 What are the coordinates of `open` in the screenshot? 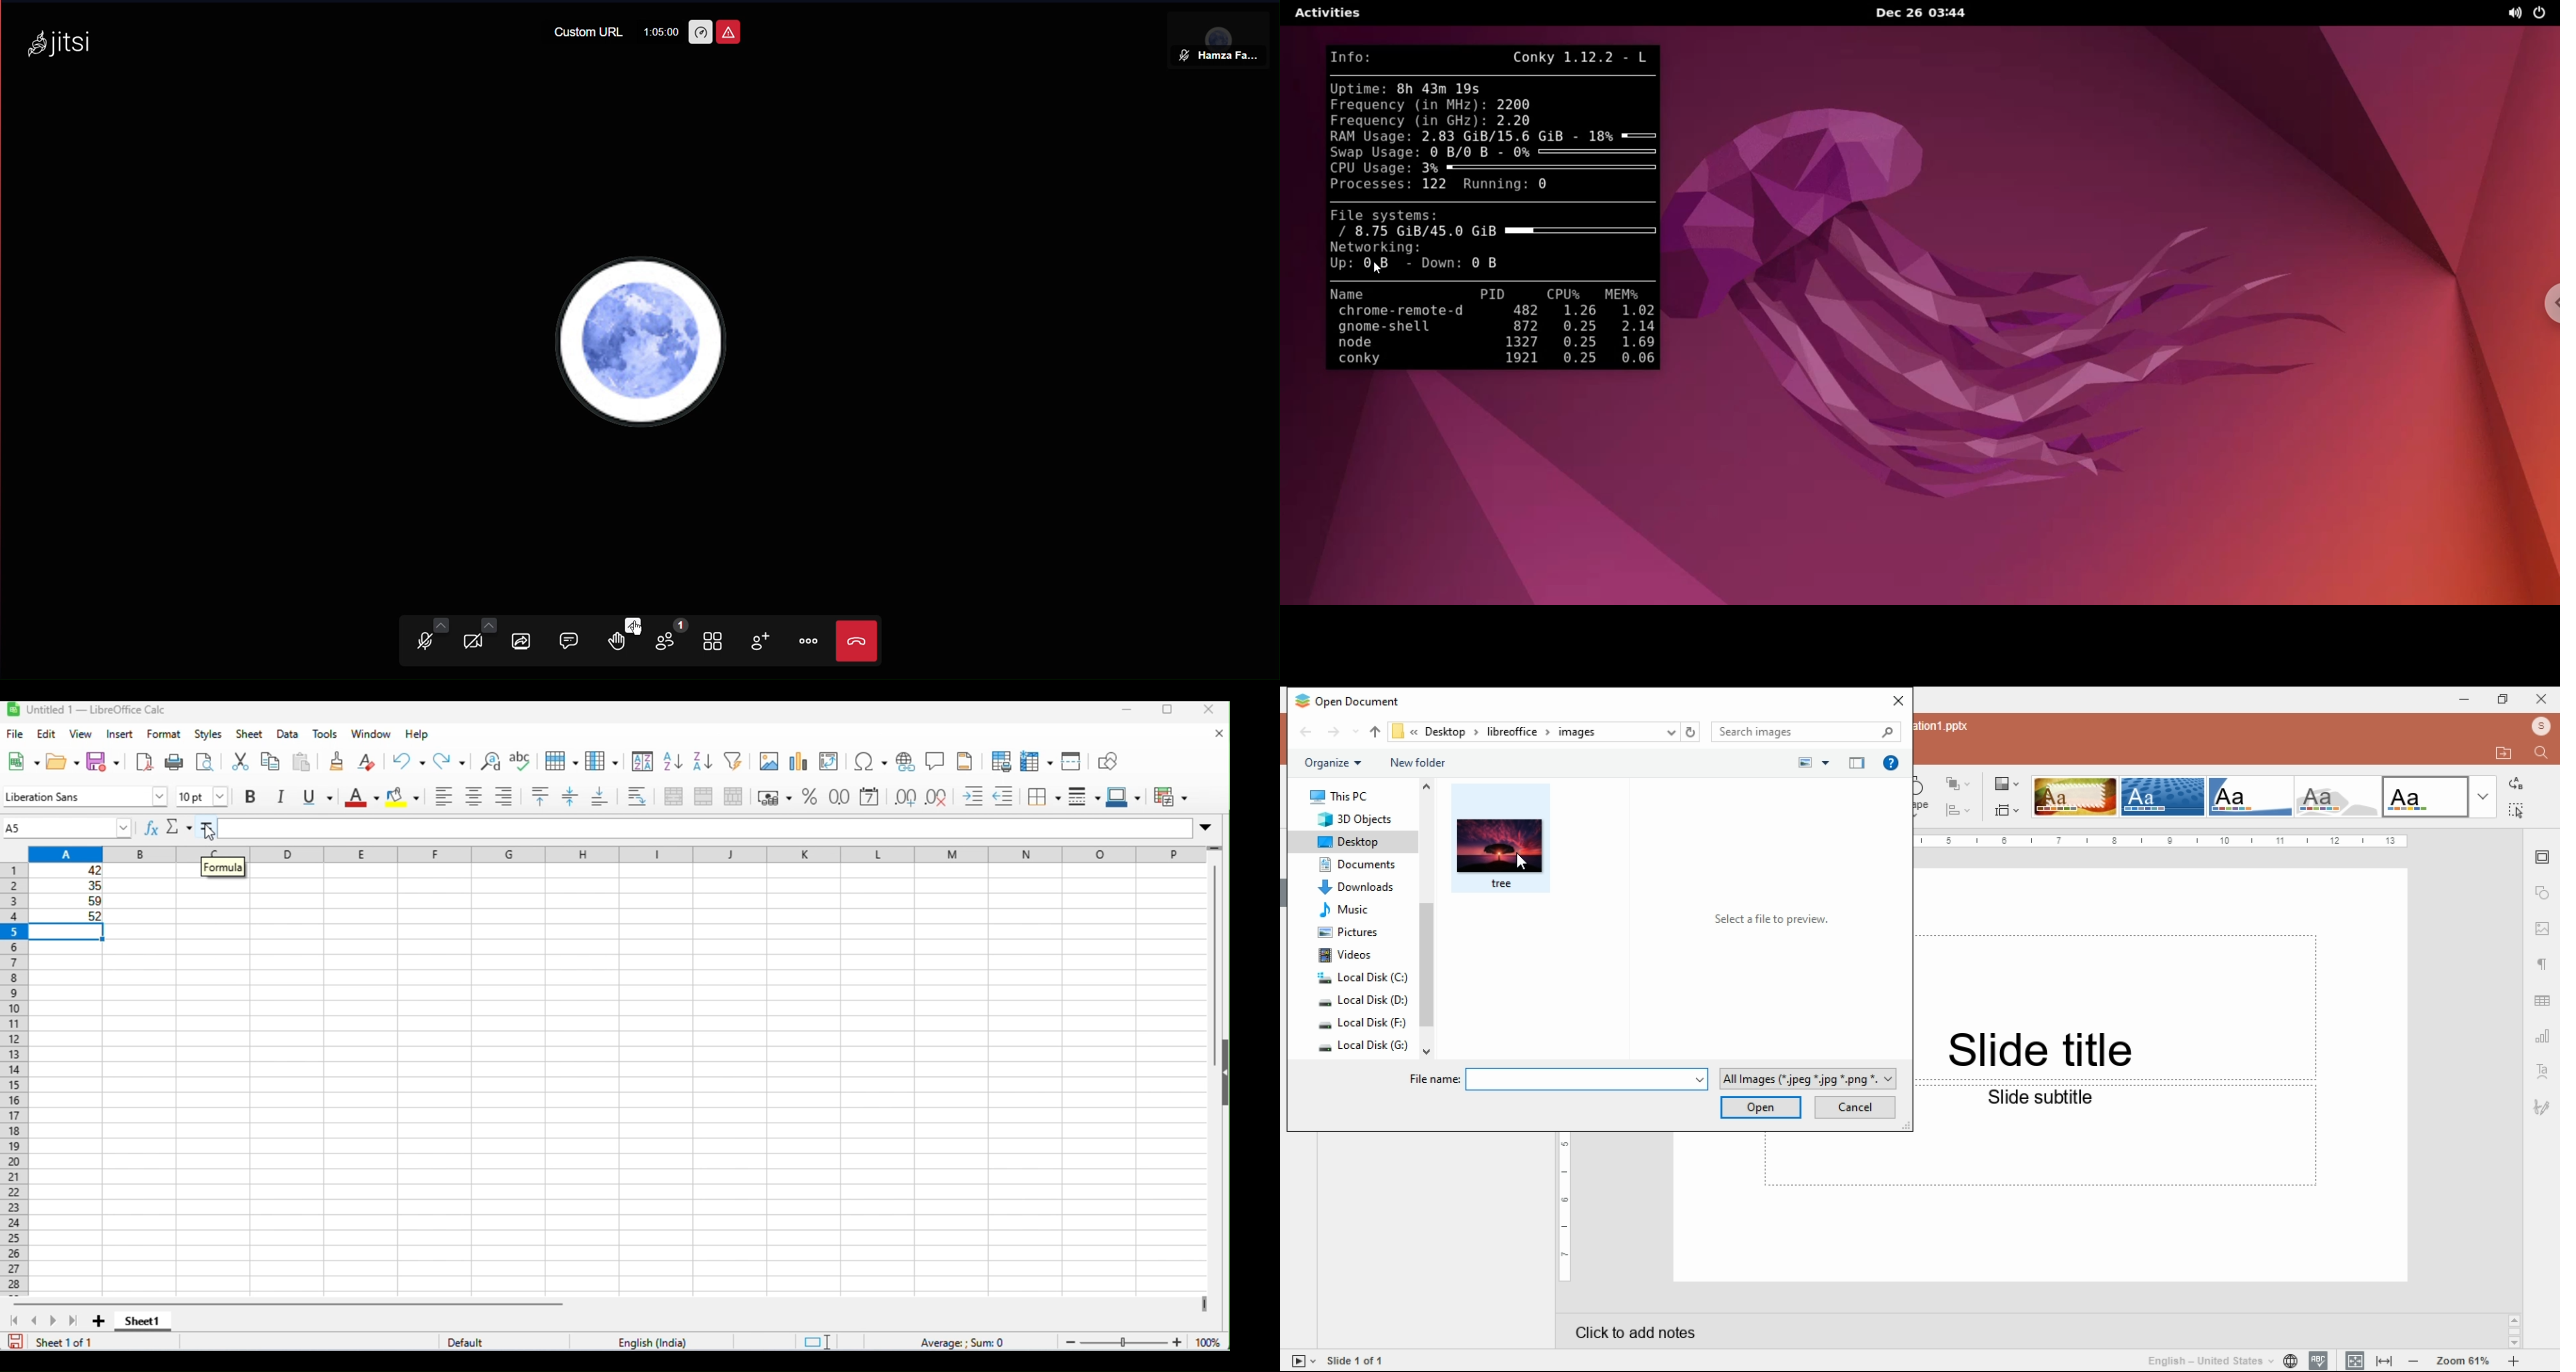 It's located at (62, 762).